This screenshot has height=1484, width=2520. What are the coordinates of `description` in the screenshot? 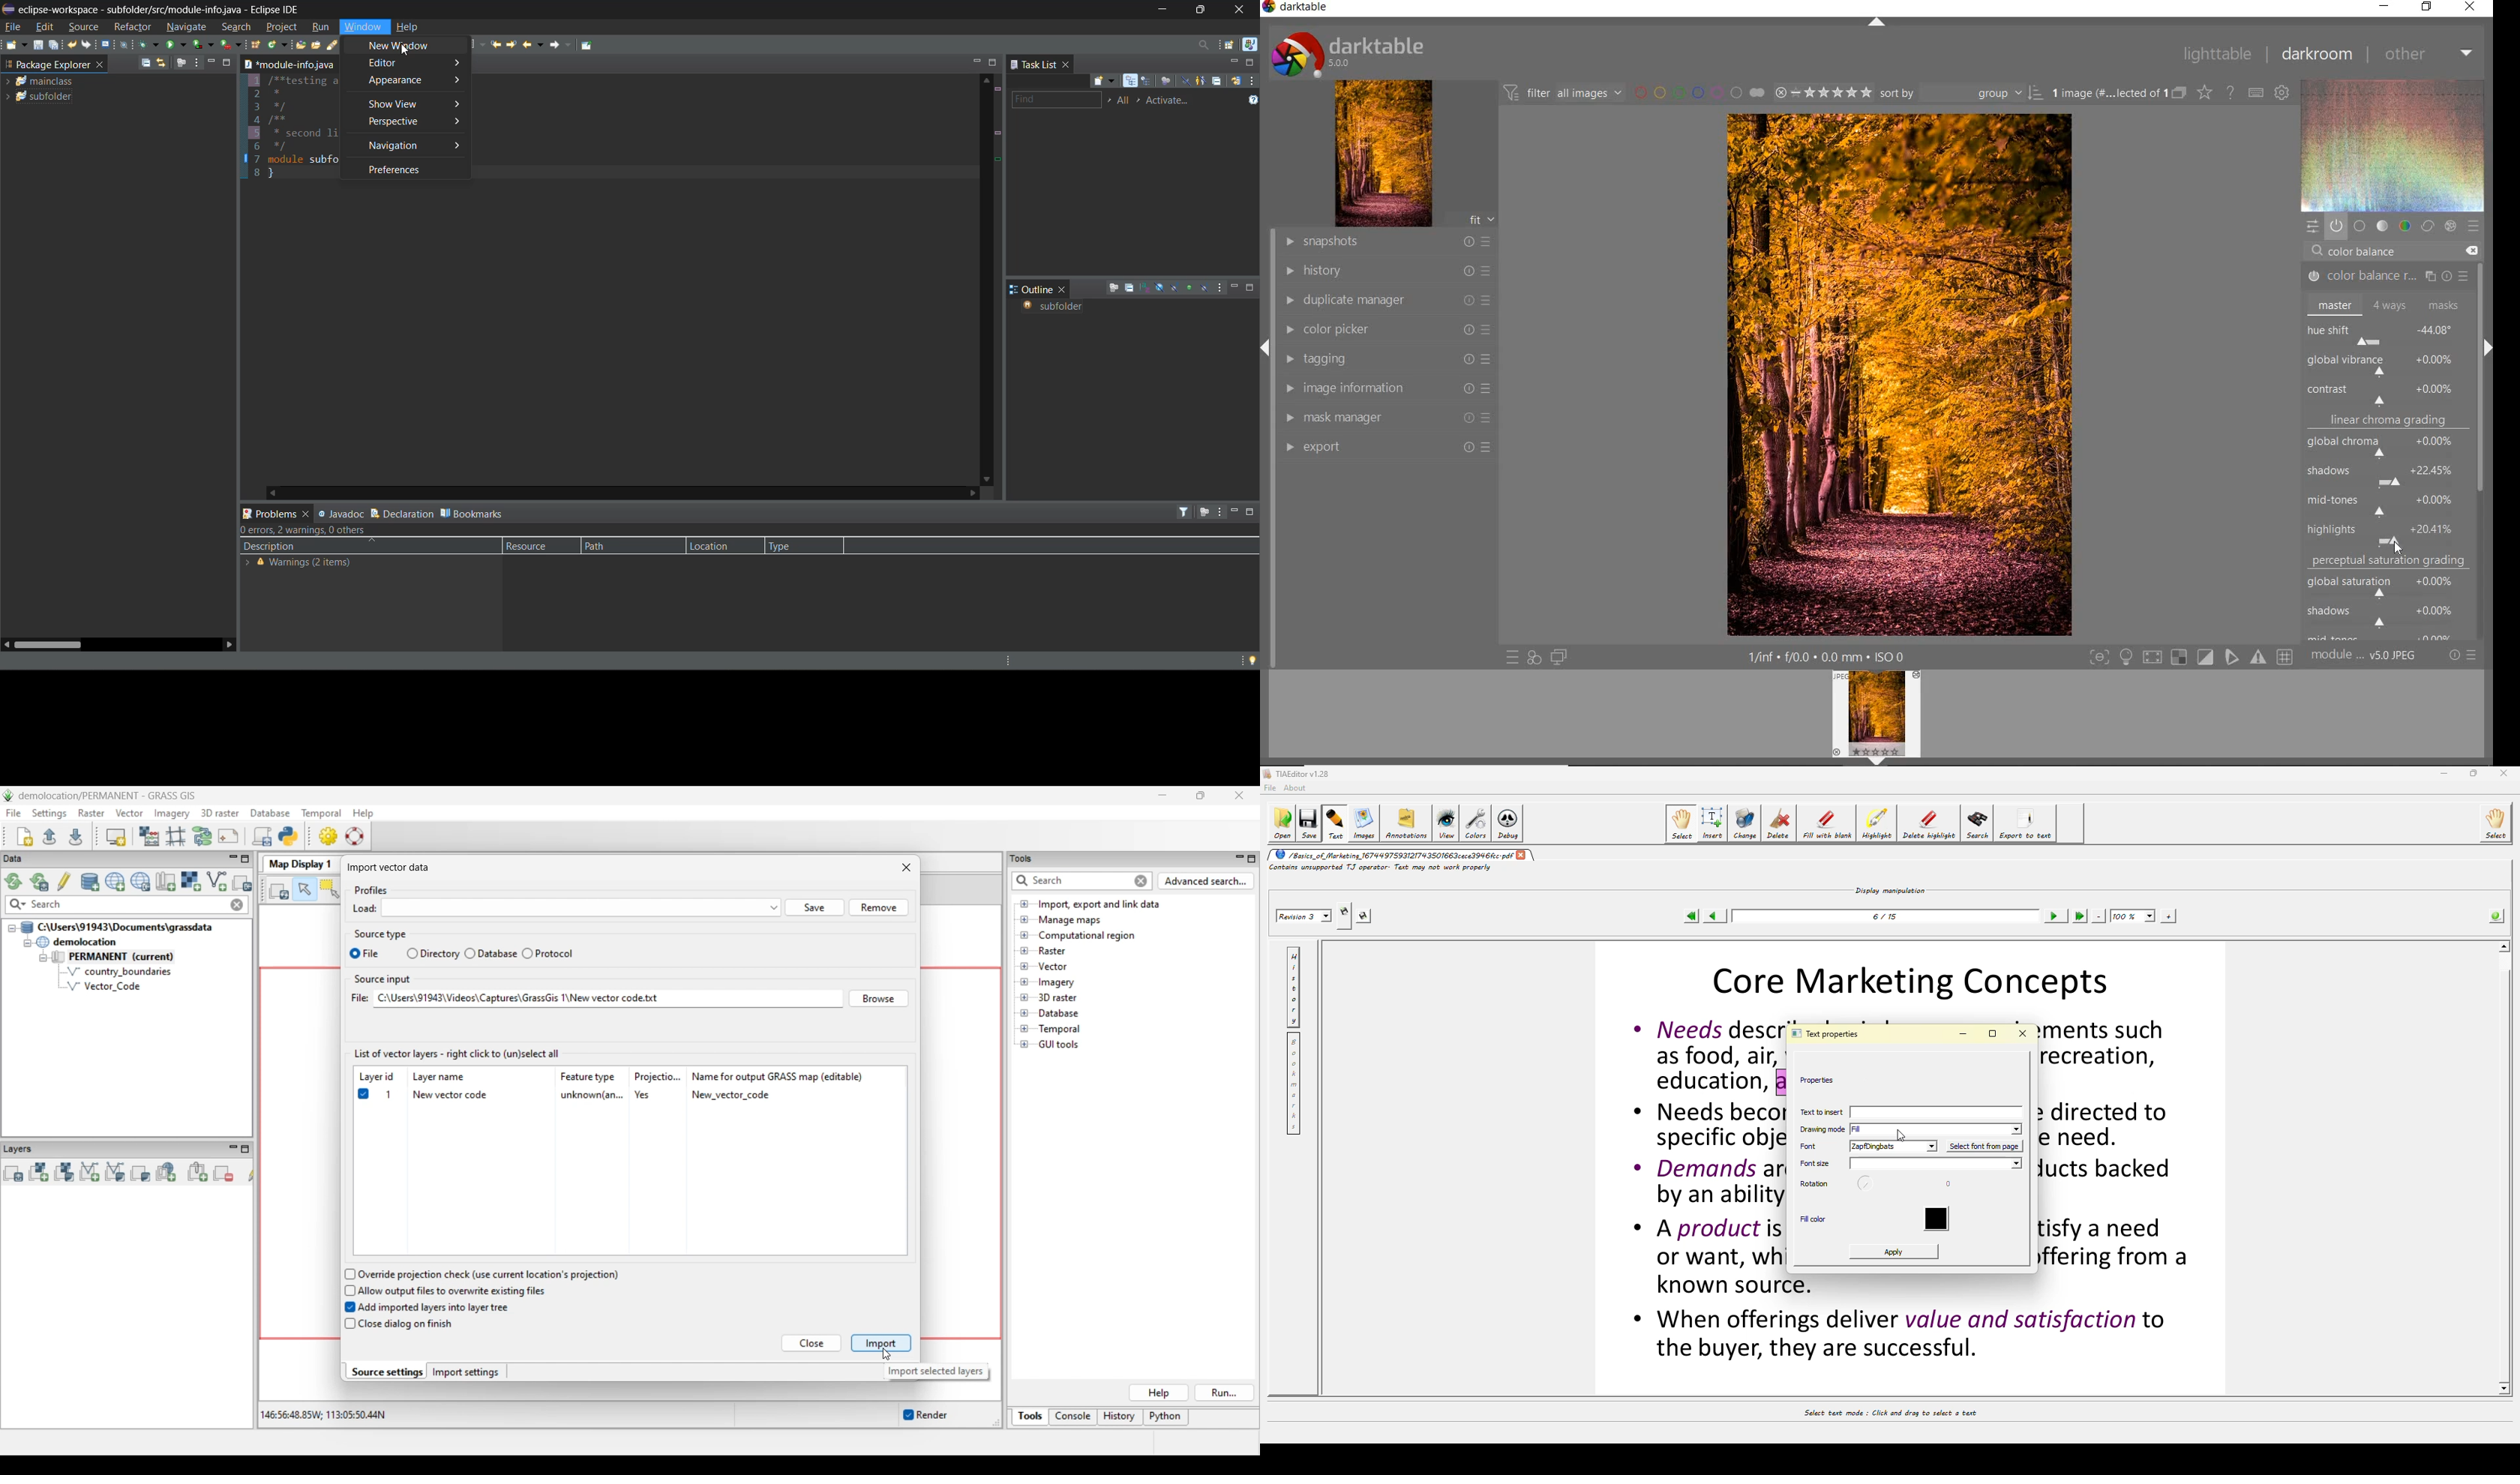 It's located at (278, 547).